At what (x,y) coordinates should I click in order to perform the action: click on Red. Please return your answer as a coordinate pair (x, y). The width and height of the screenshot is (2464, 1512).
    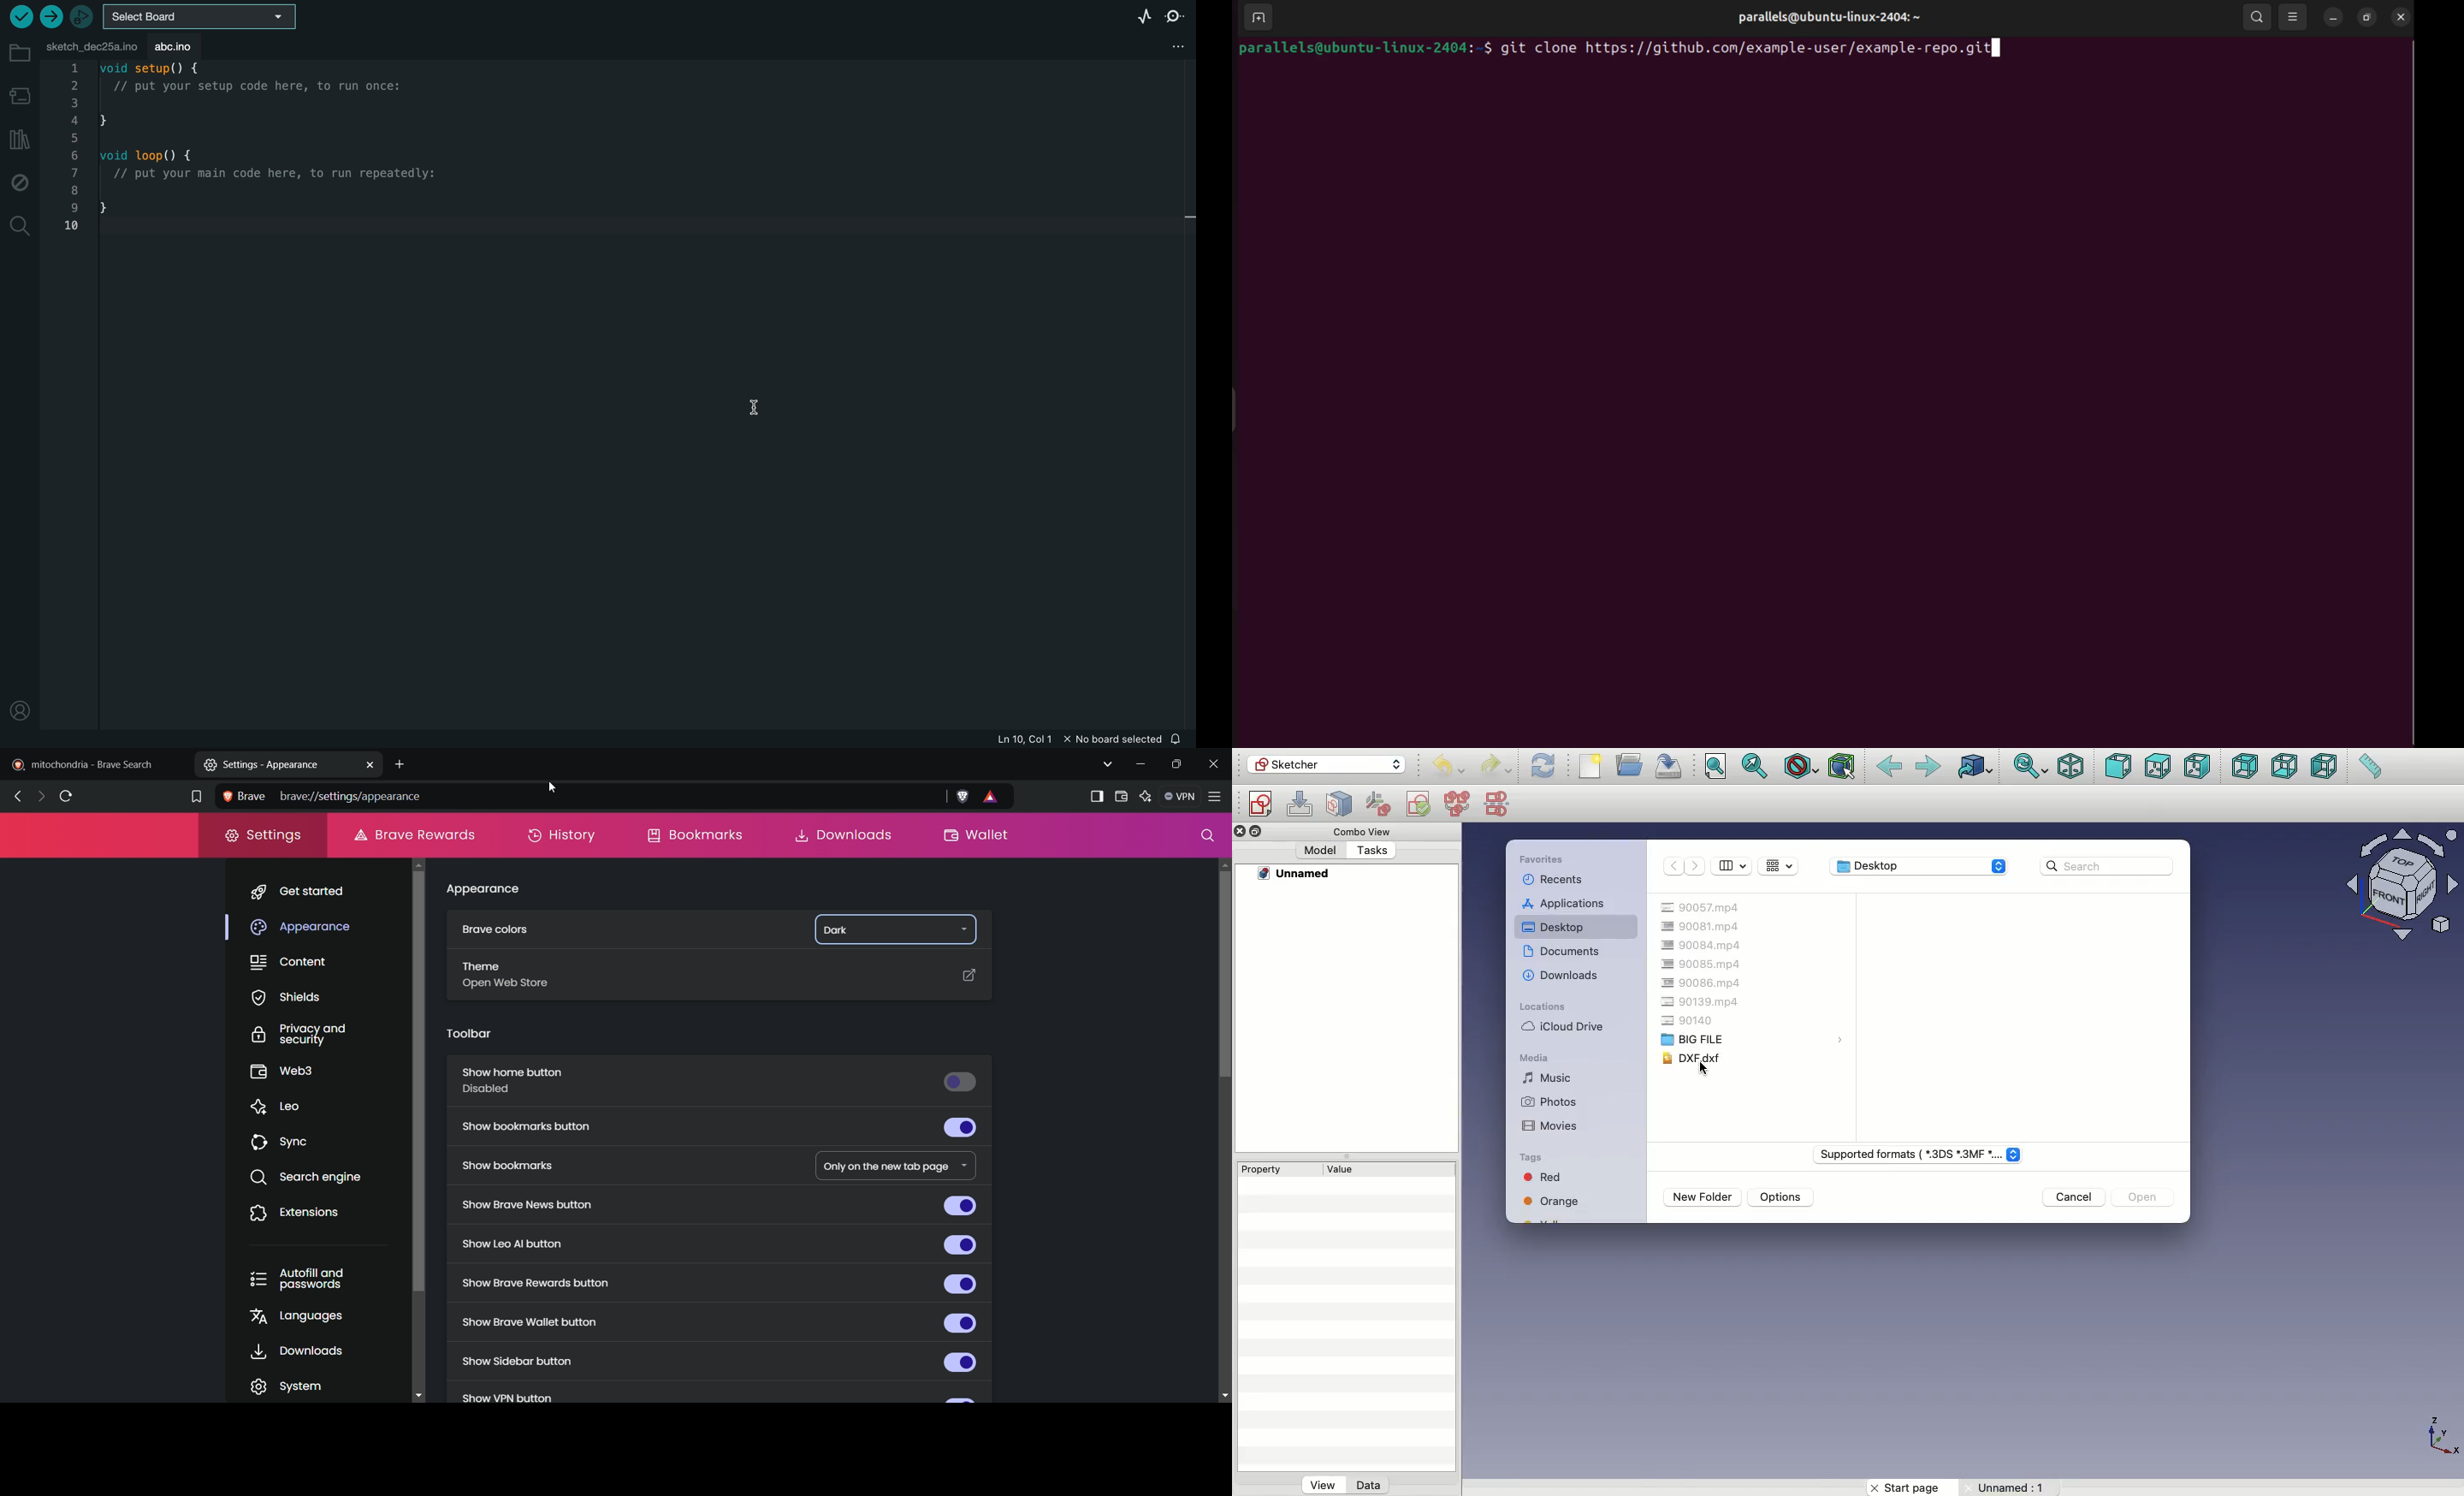
    Looking at the image, I should click on (1556, 1177).